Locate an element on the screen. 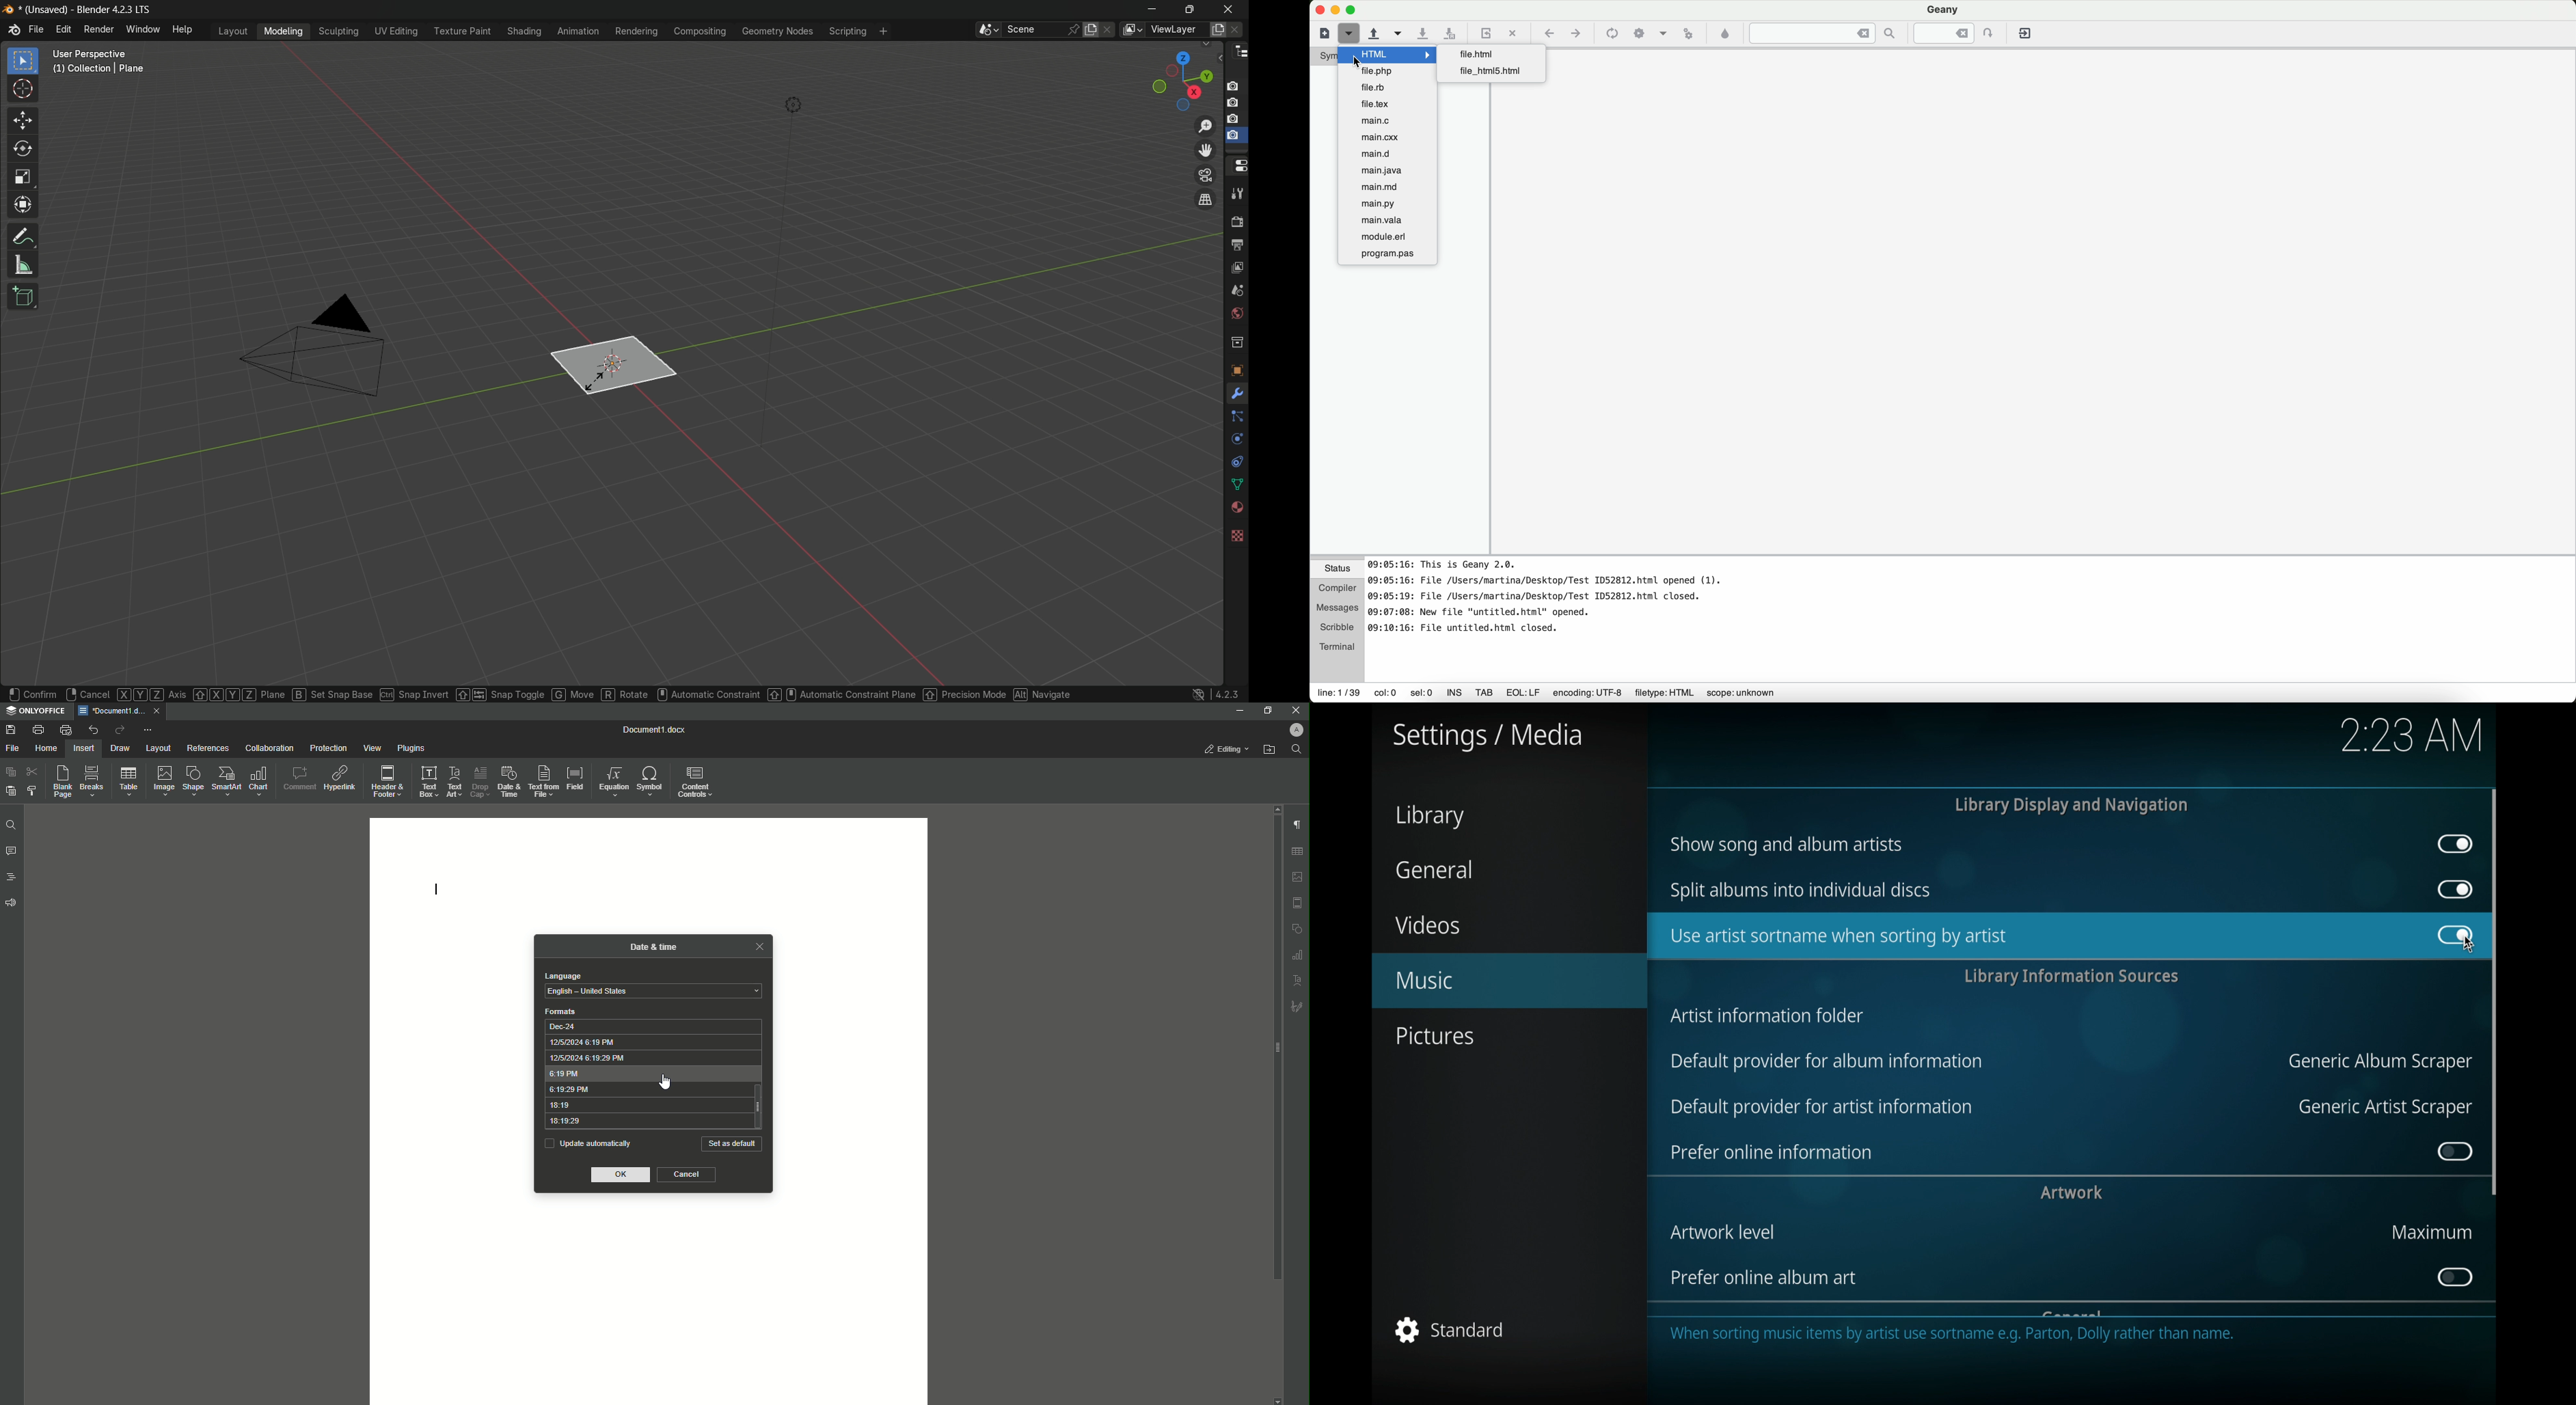  texture is located at coordinates (1236, 535).